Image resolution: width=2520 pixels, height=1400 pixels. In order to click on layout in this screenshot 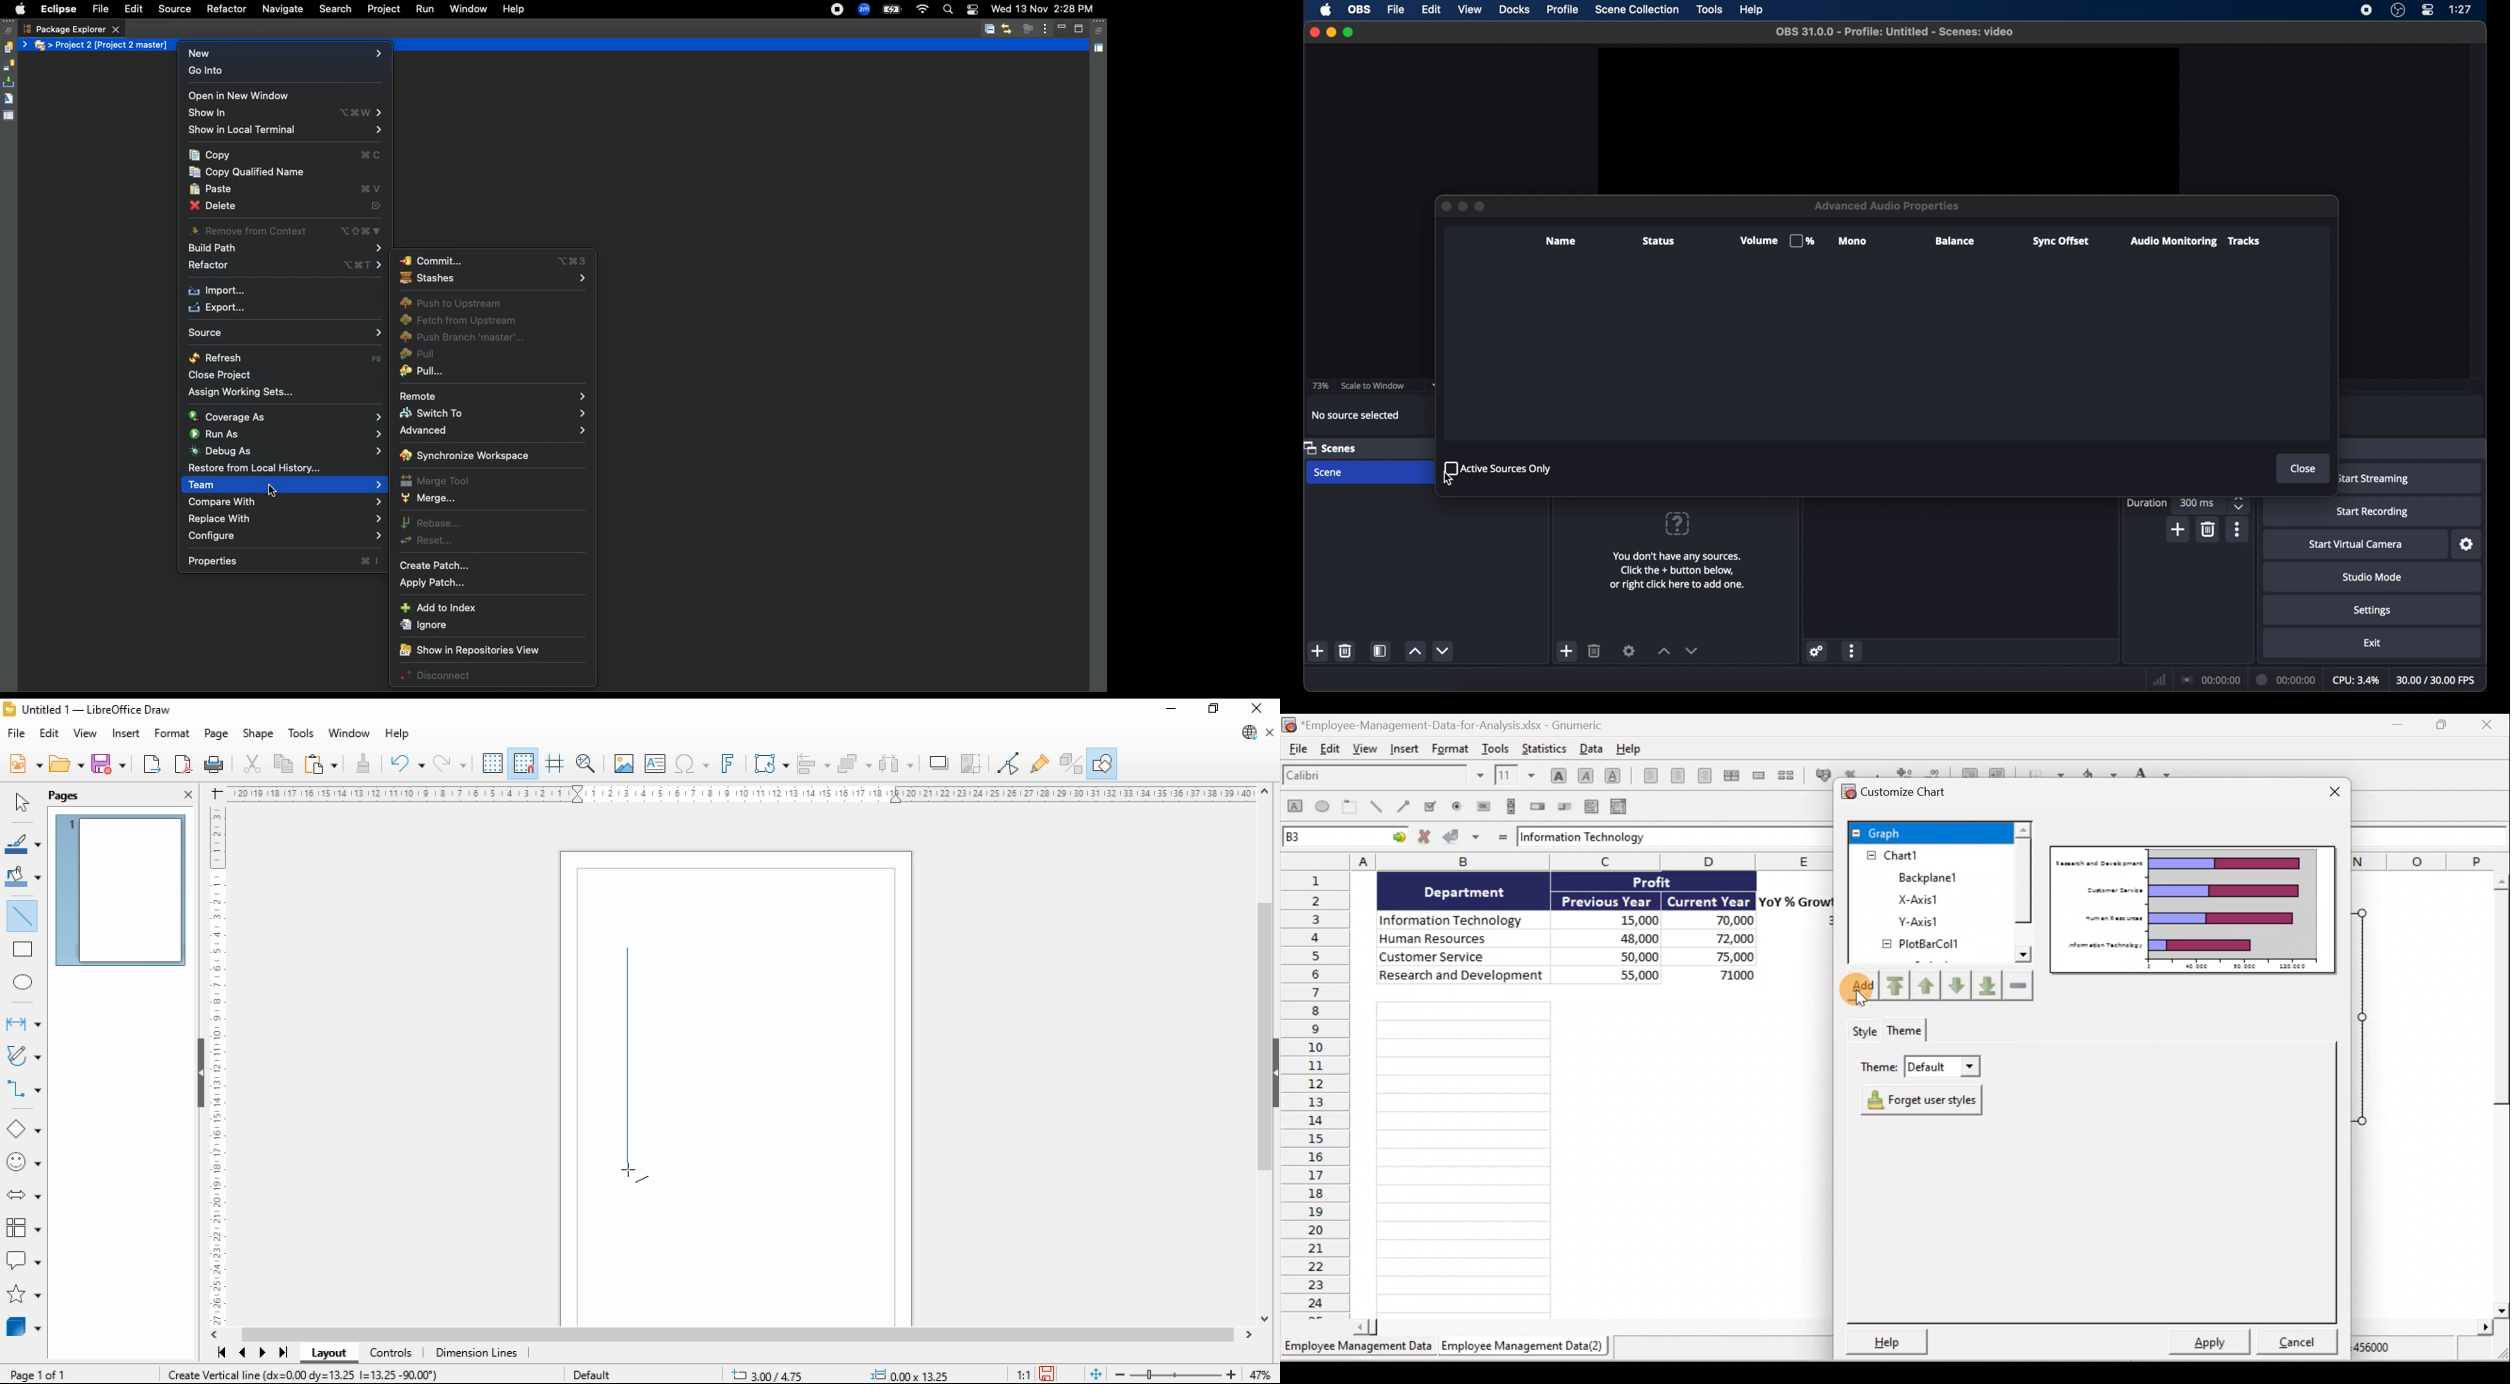, I will do `click(328, 1354)`.